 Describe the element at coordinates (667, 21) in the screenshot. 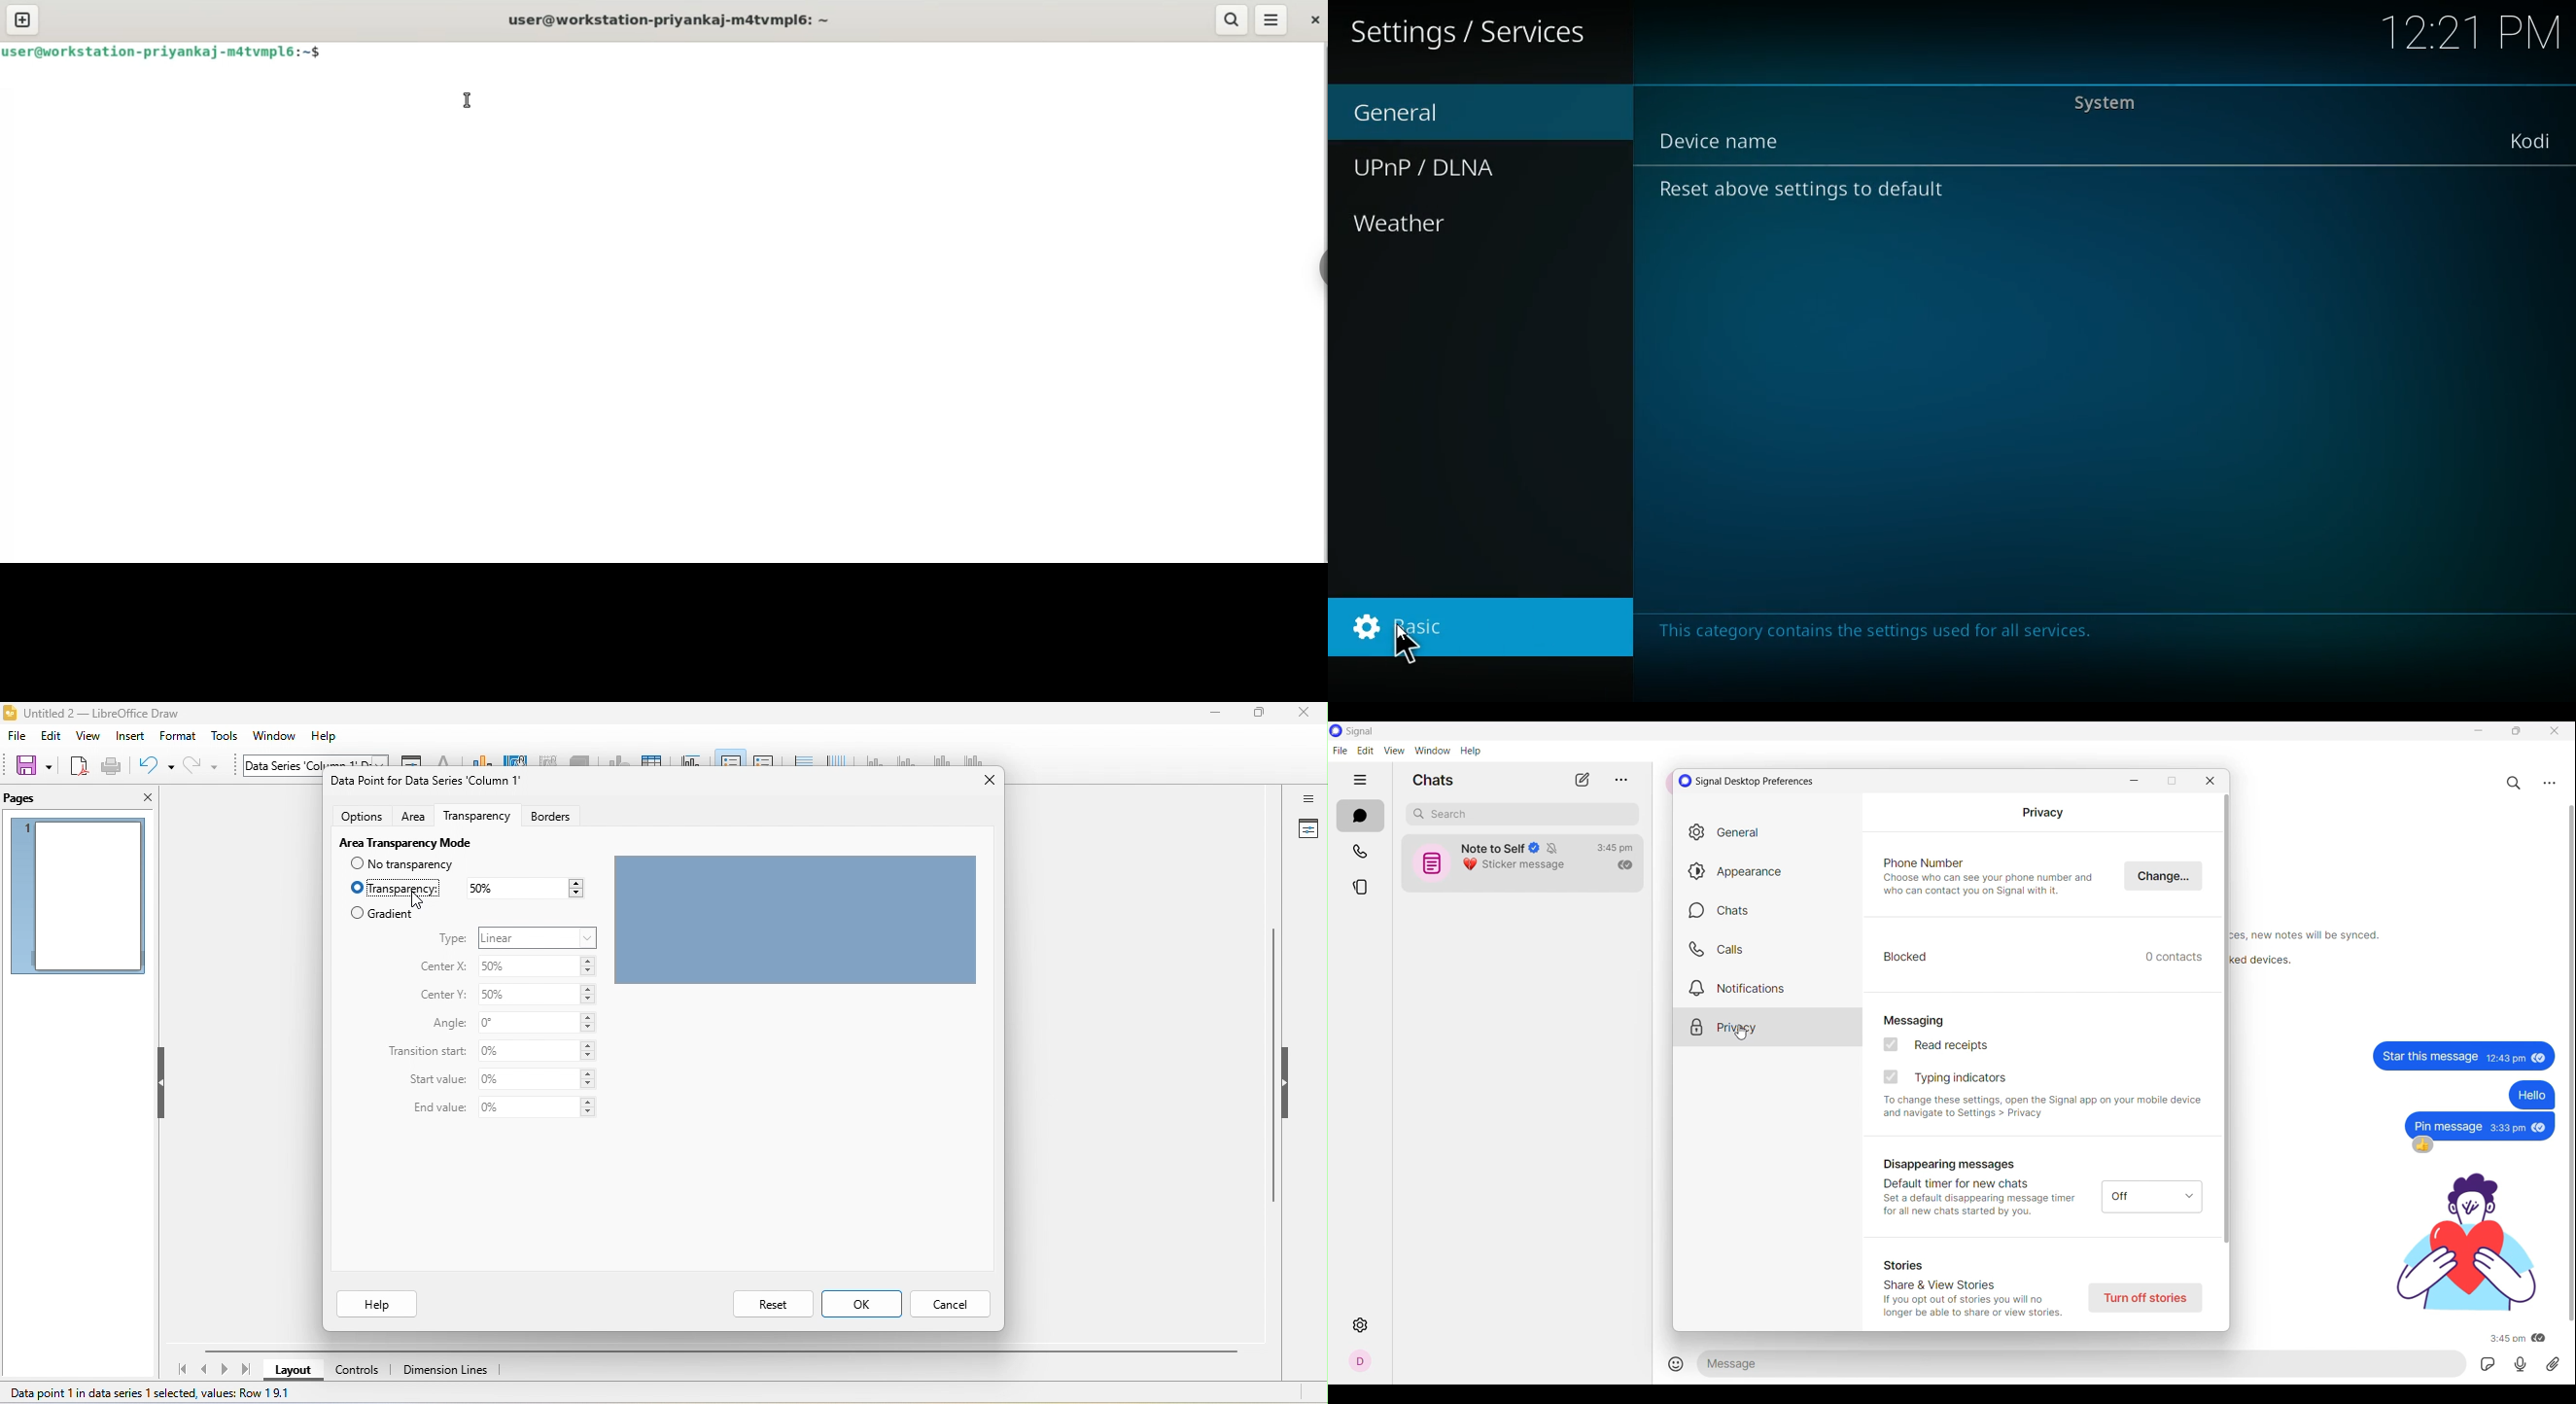

I see `user@workstation-priyankaj-m4tvmpl6: ~` at that location.